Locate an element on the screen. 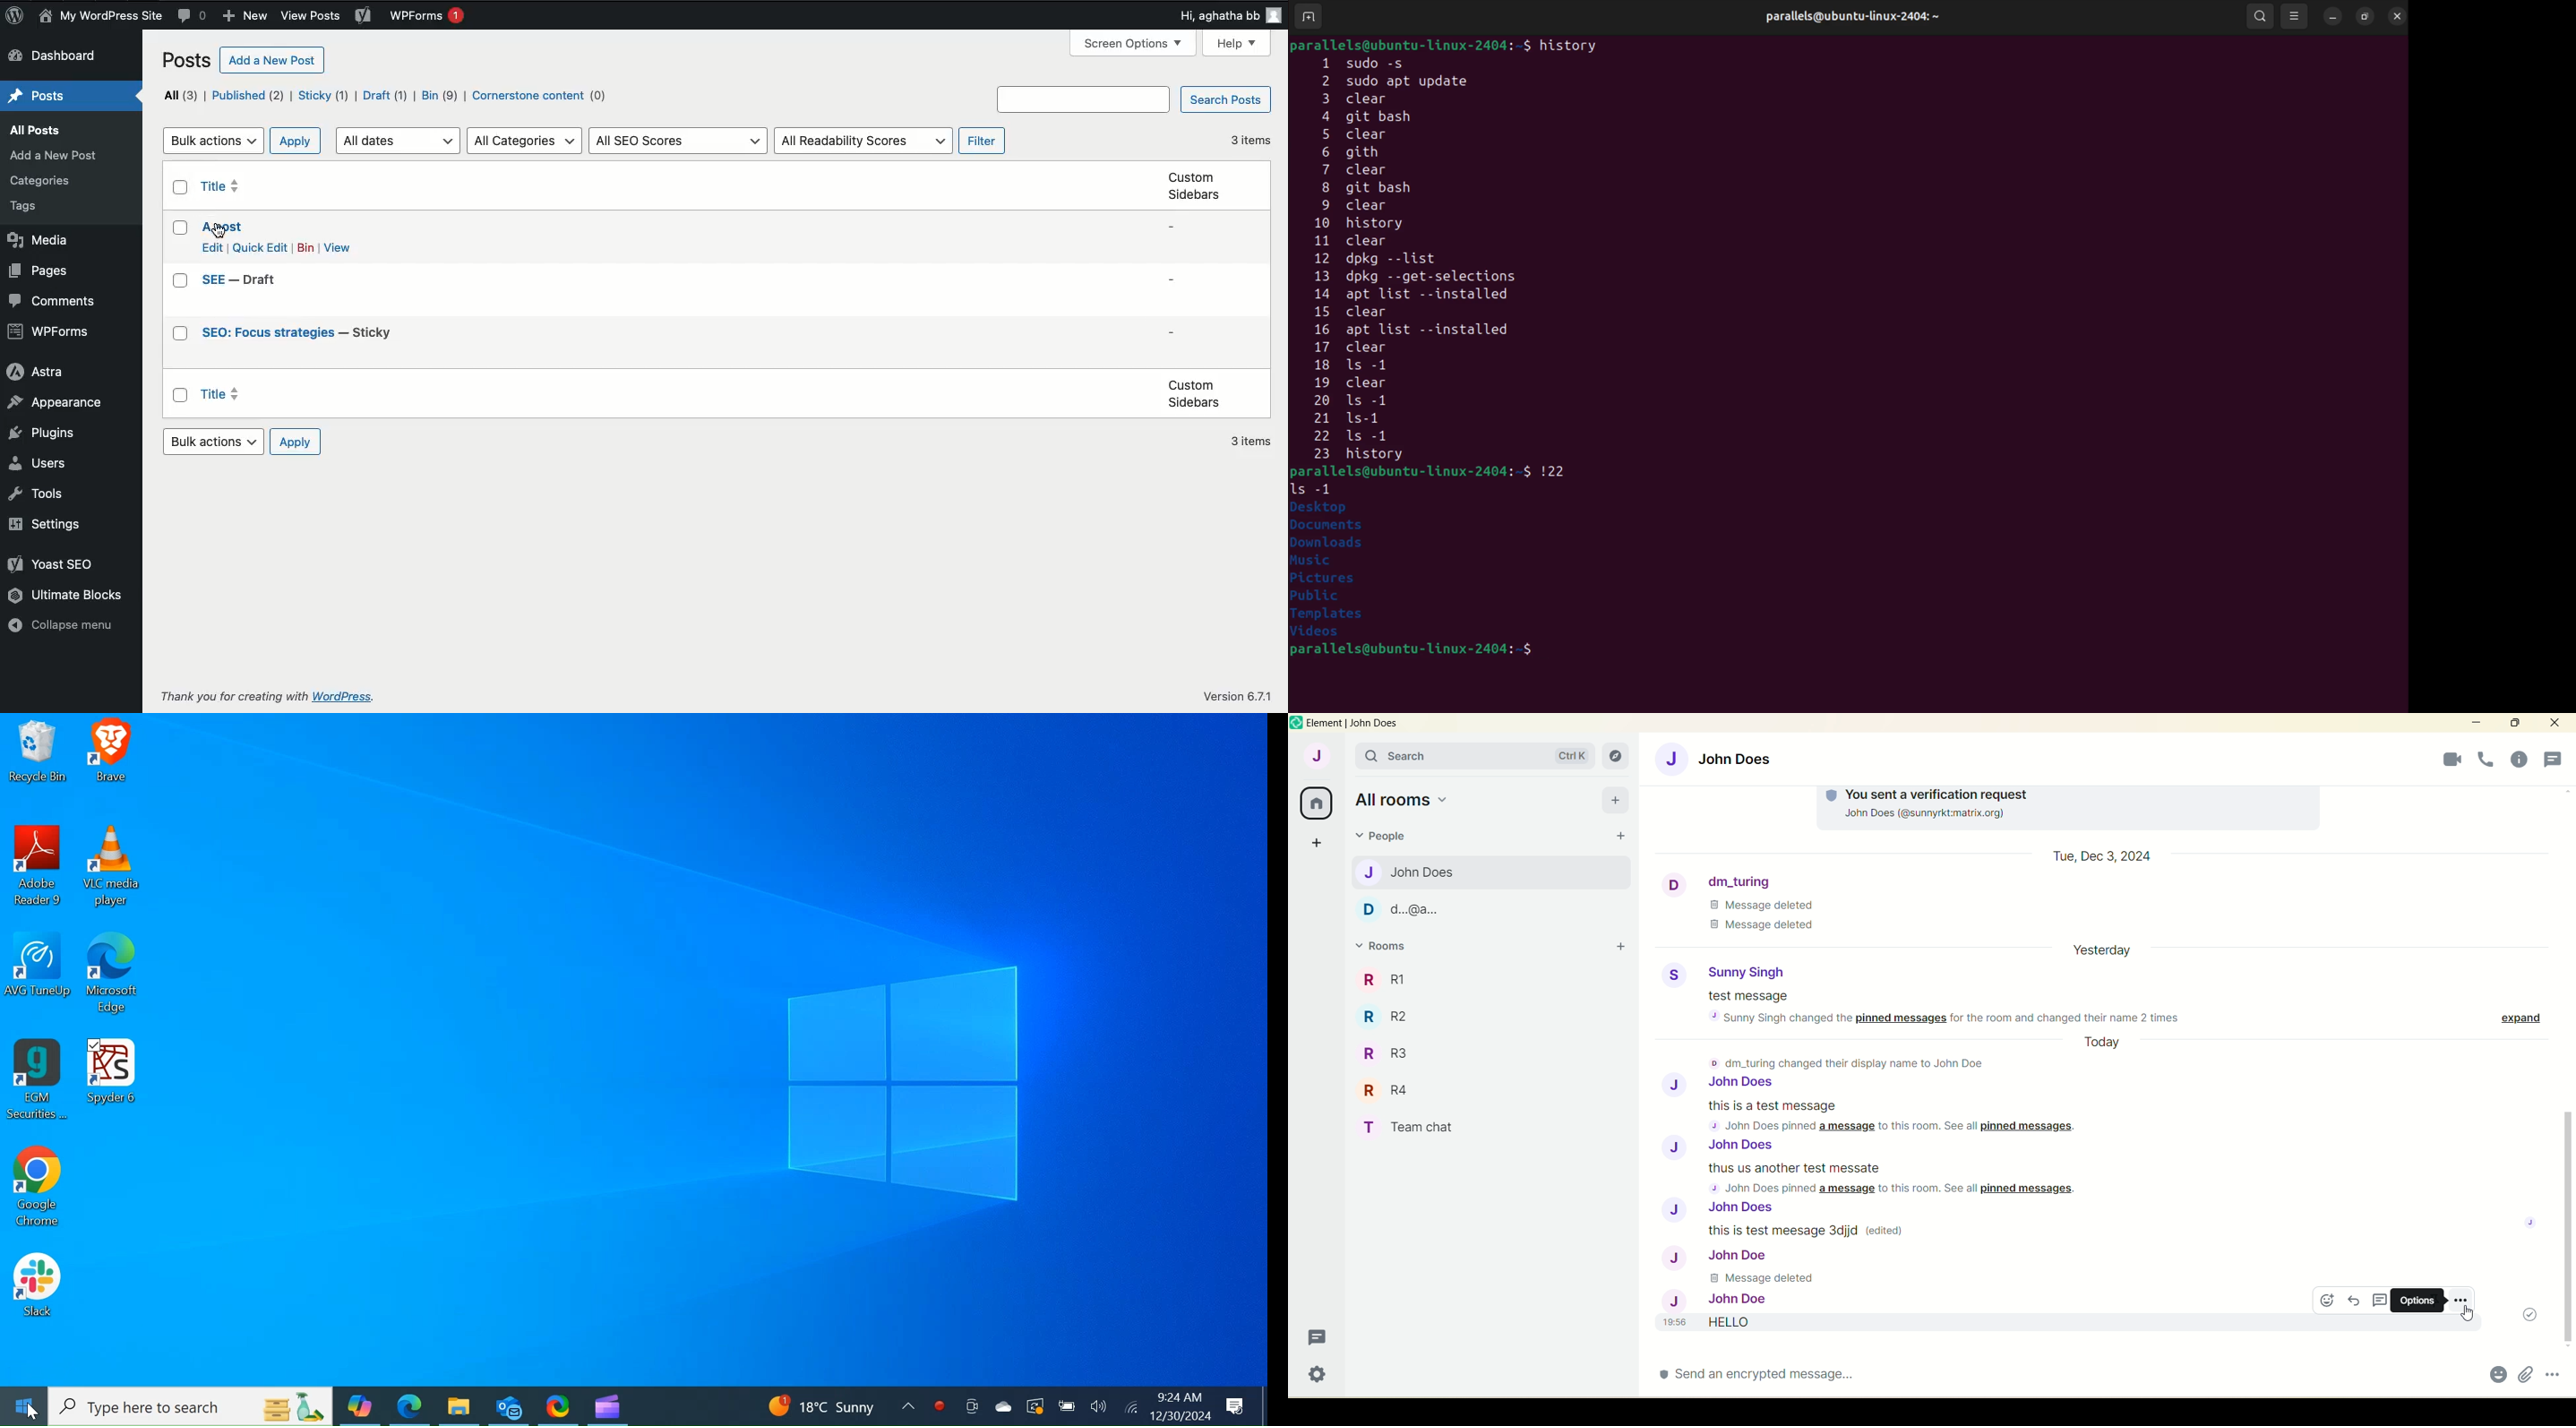  people is located at coordinates (1387, 838).